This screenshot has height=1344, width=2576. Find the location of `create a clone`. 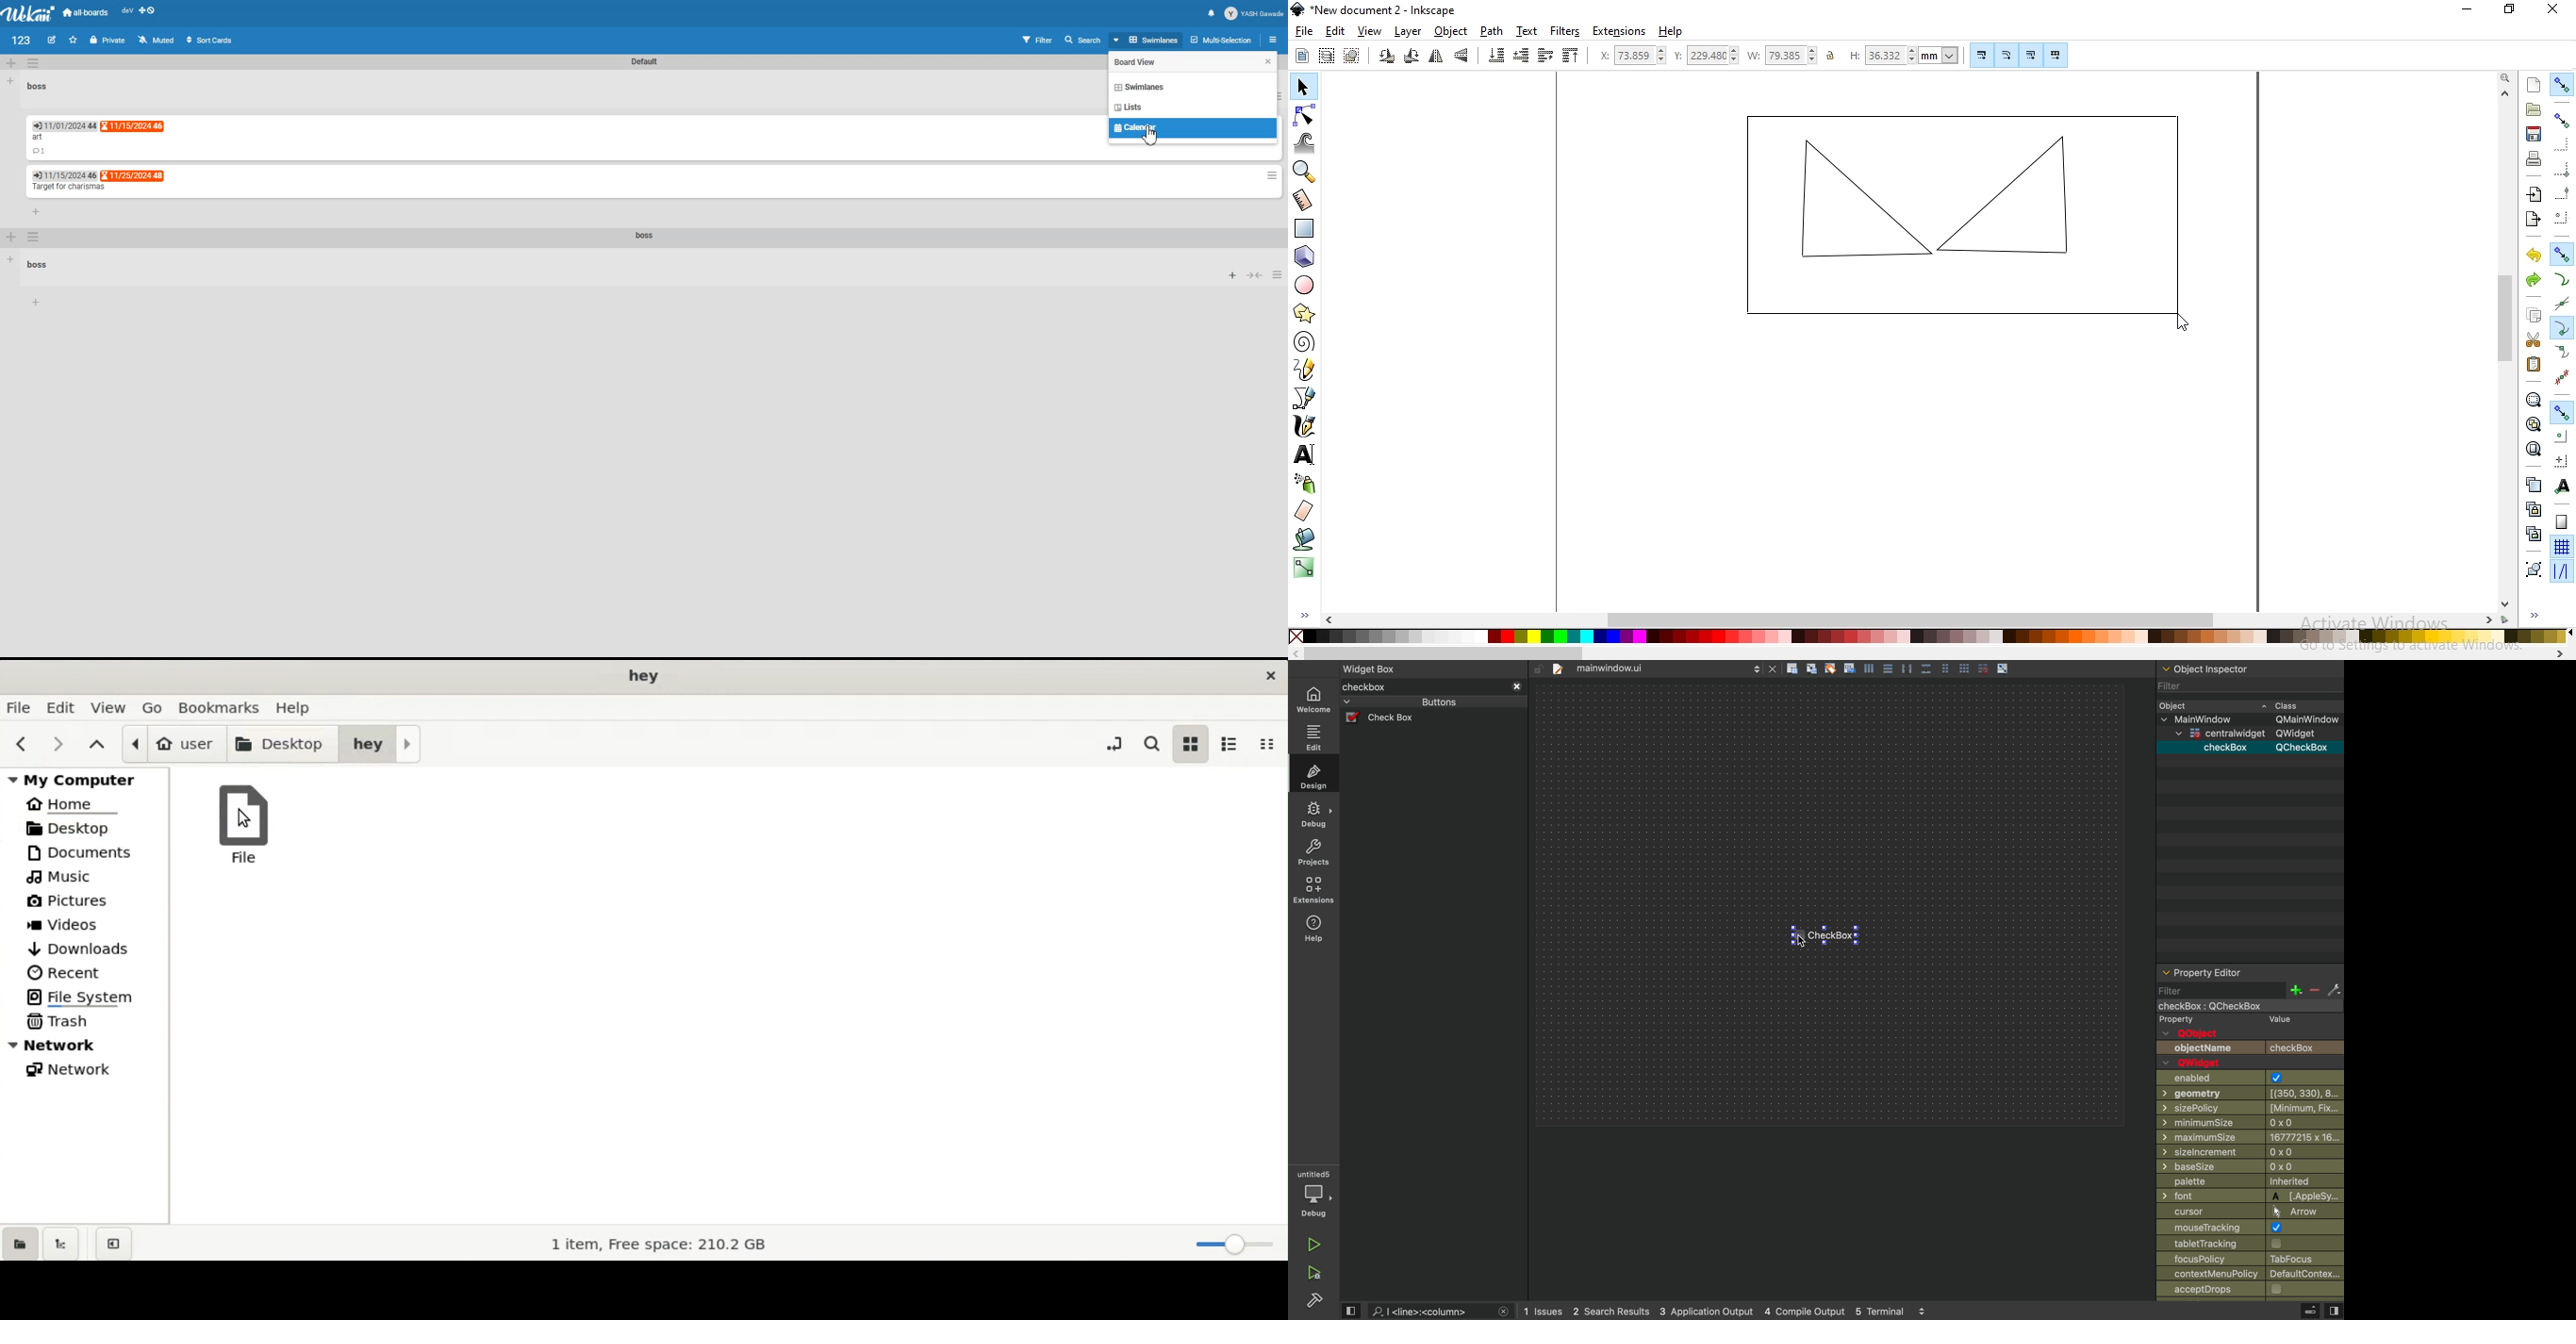

create a clone is located at coordinates (2530, 508).